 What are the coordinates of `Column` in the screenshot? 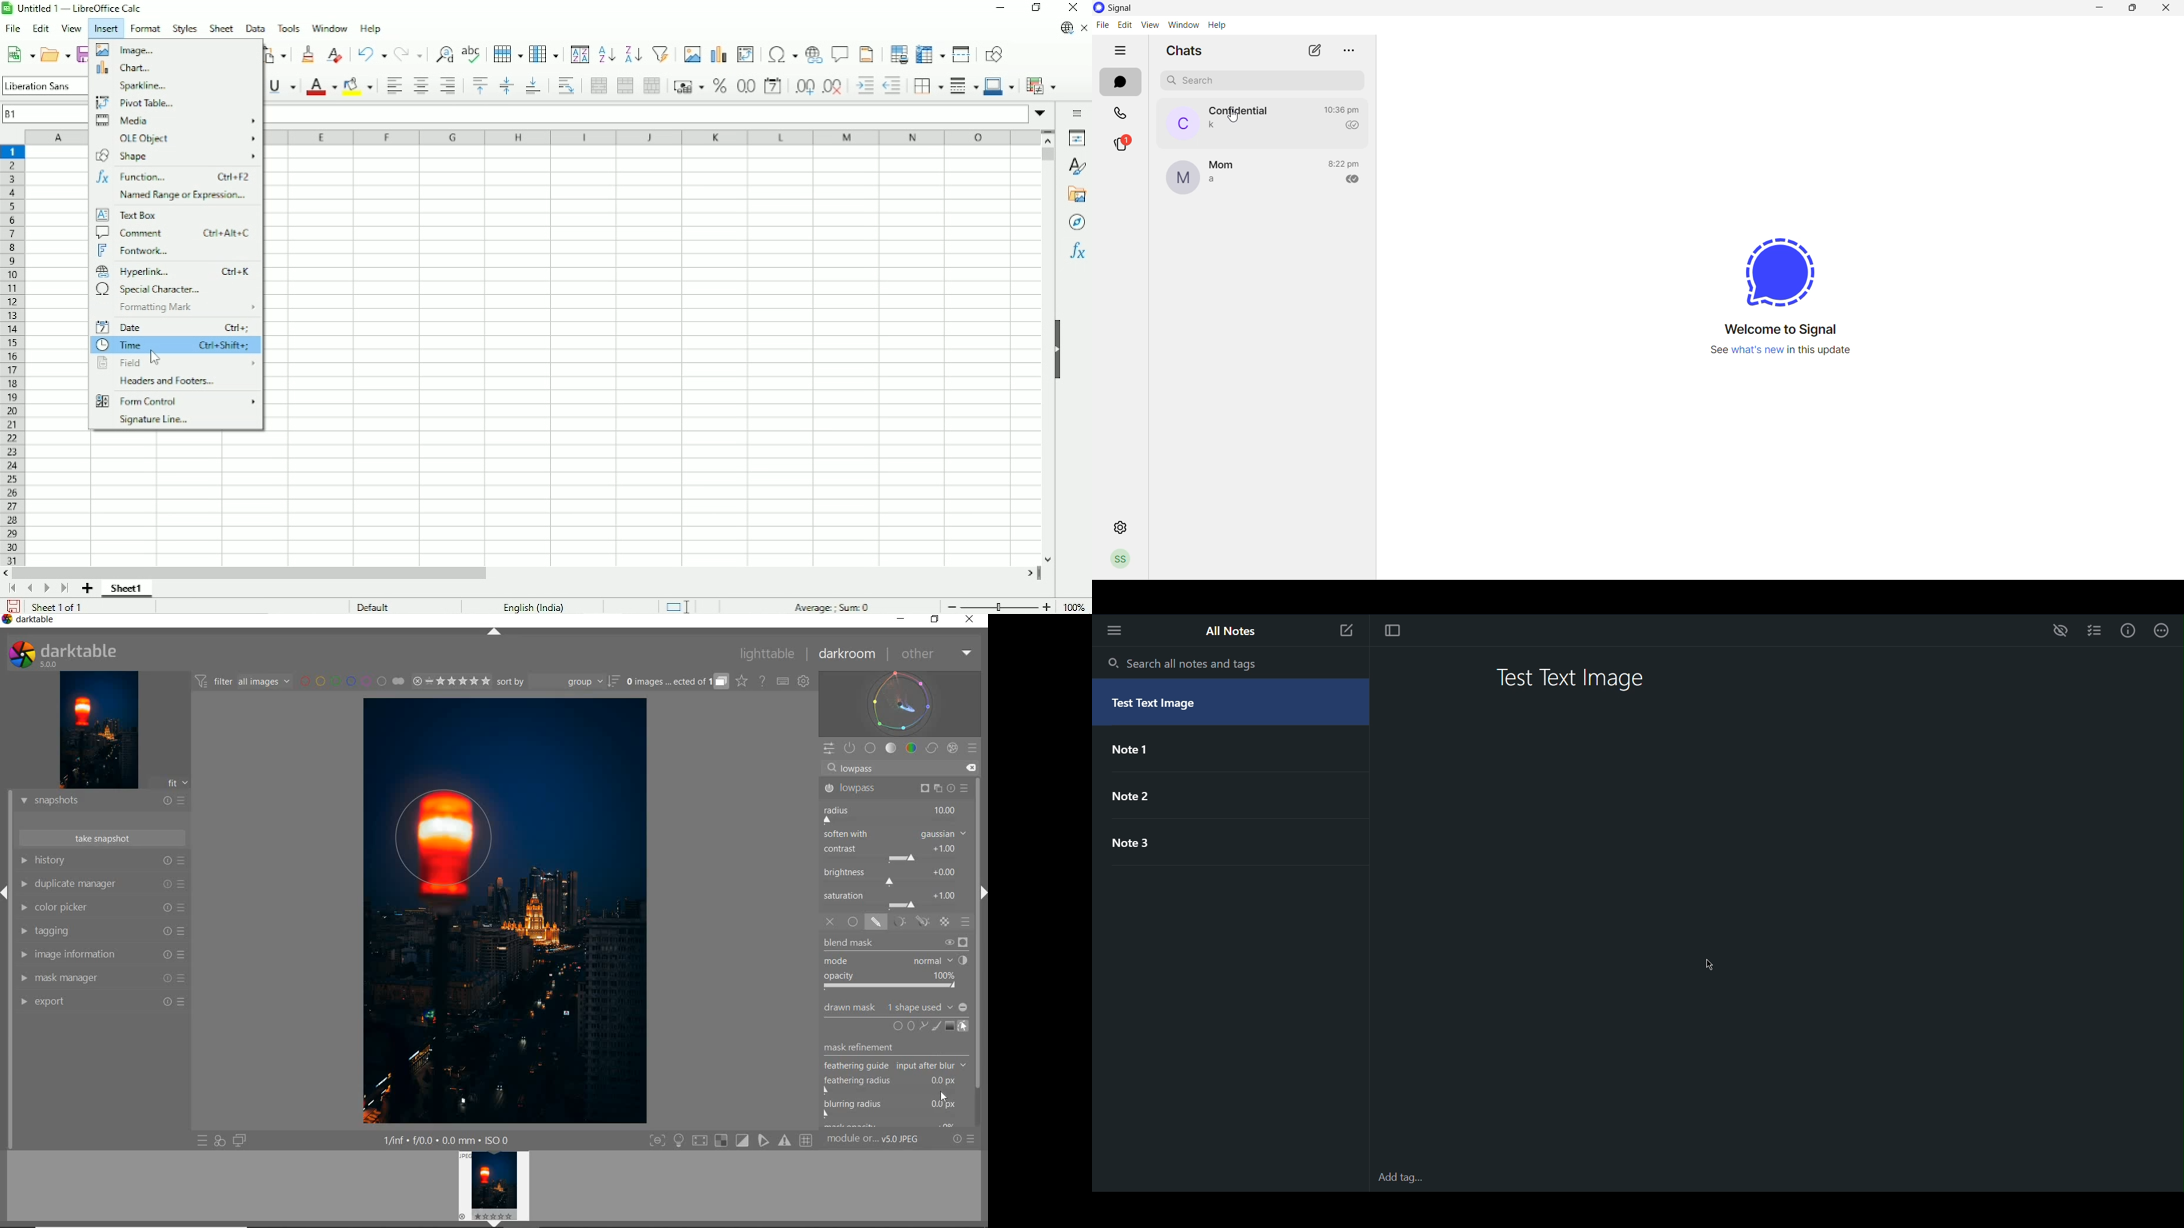 It's located at (544, 52).